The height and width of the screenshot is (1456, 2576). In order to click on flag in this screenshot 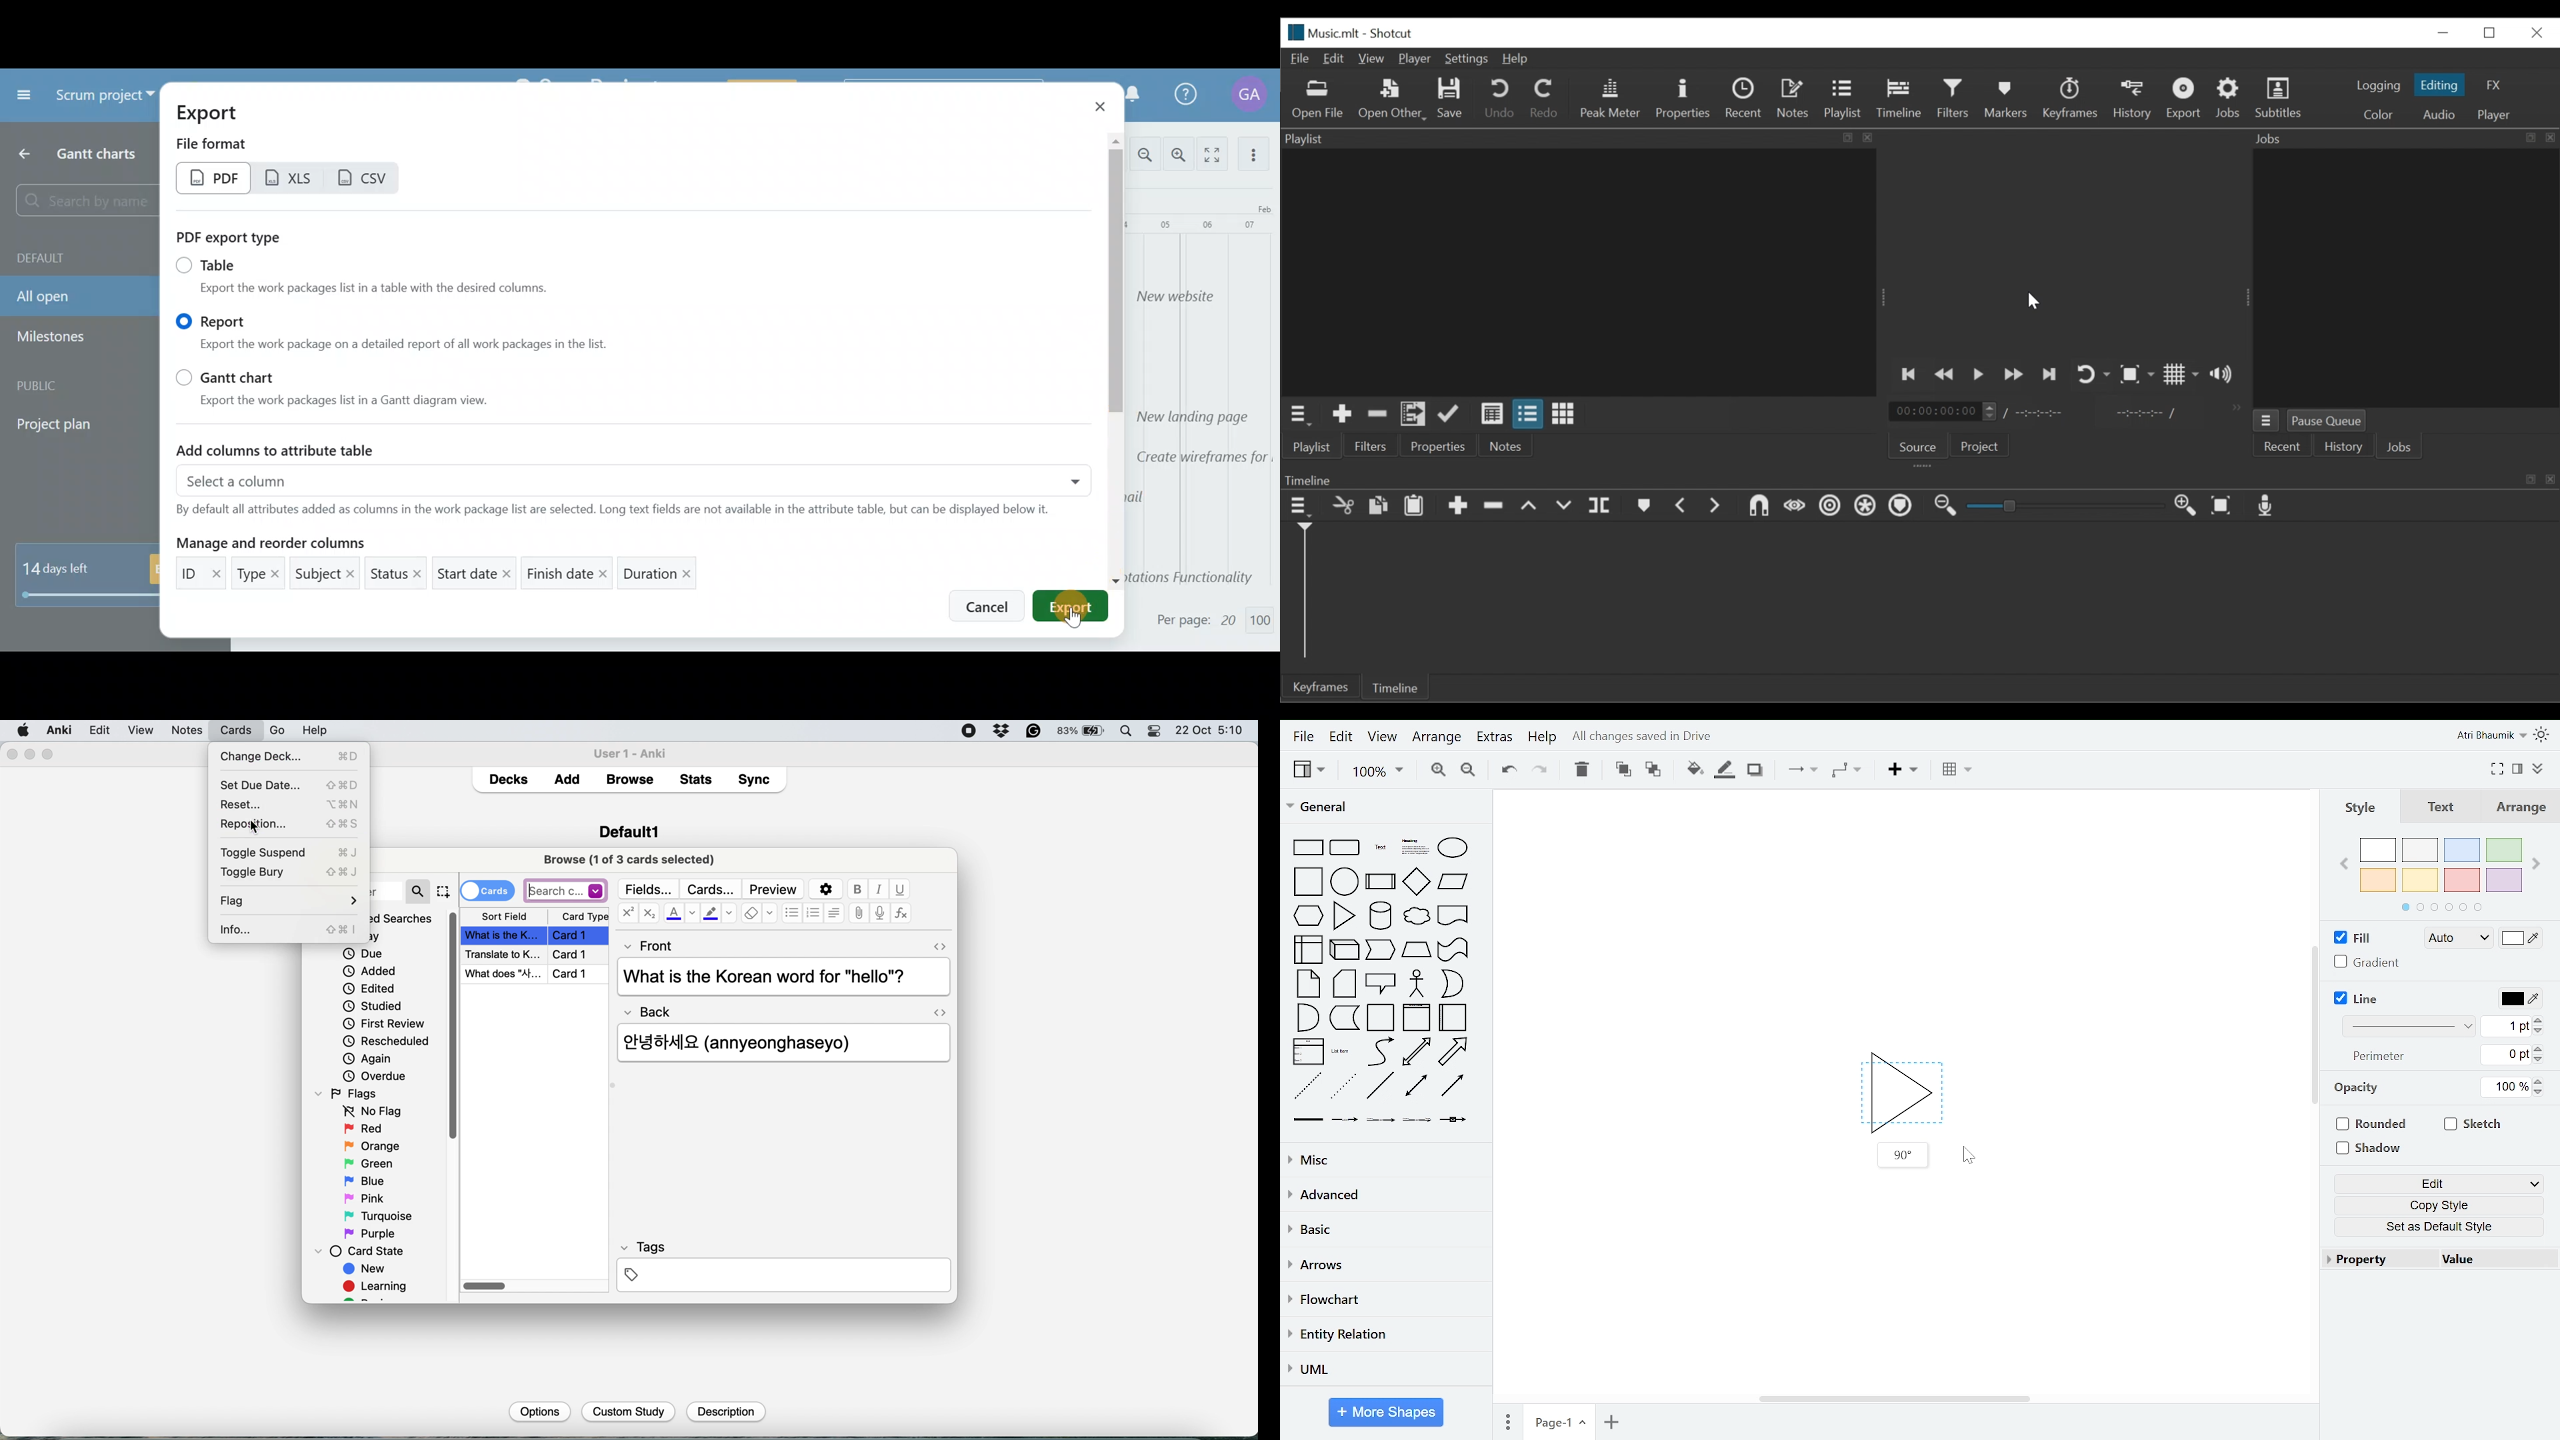, I will do `click(290, 902)`.